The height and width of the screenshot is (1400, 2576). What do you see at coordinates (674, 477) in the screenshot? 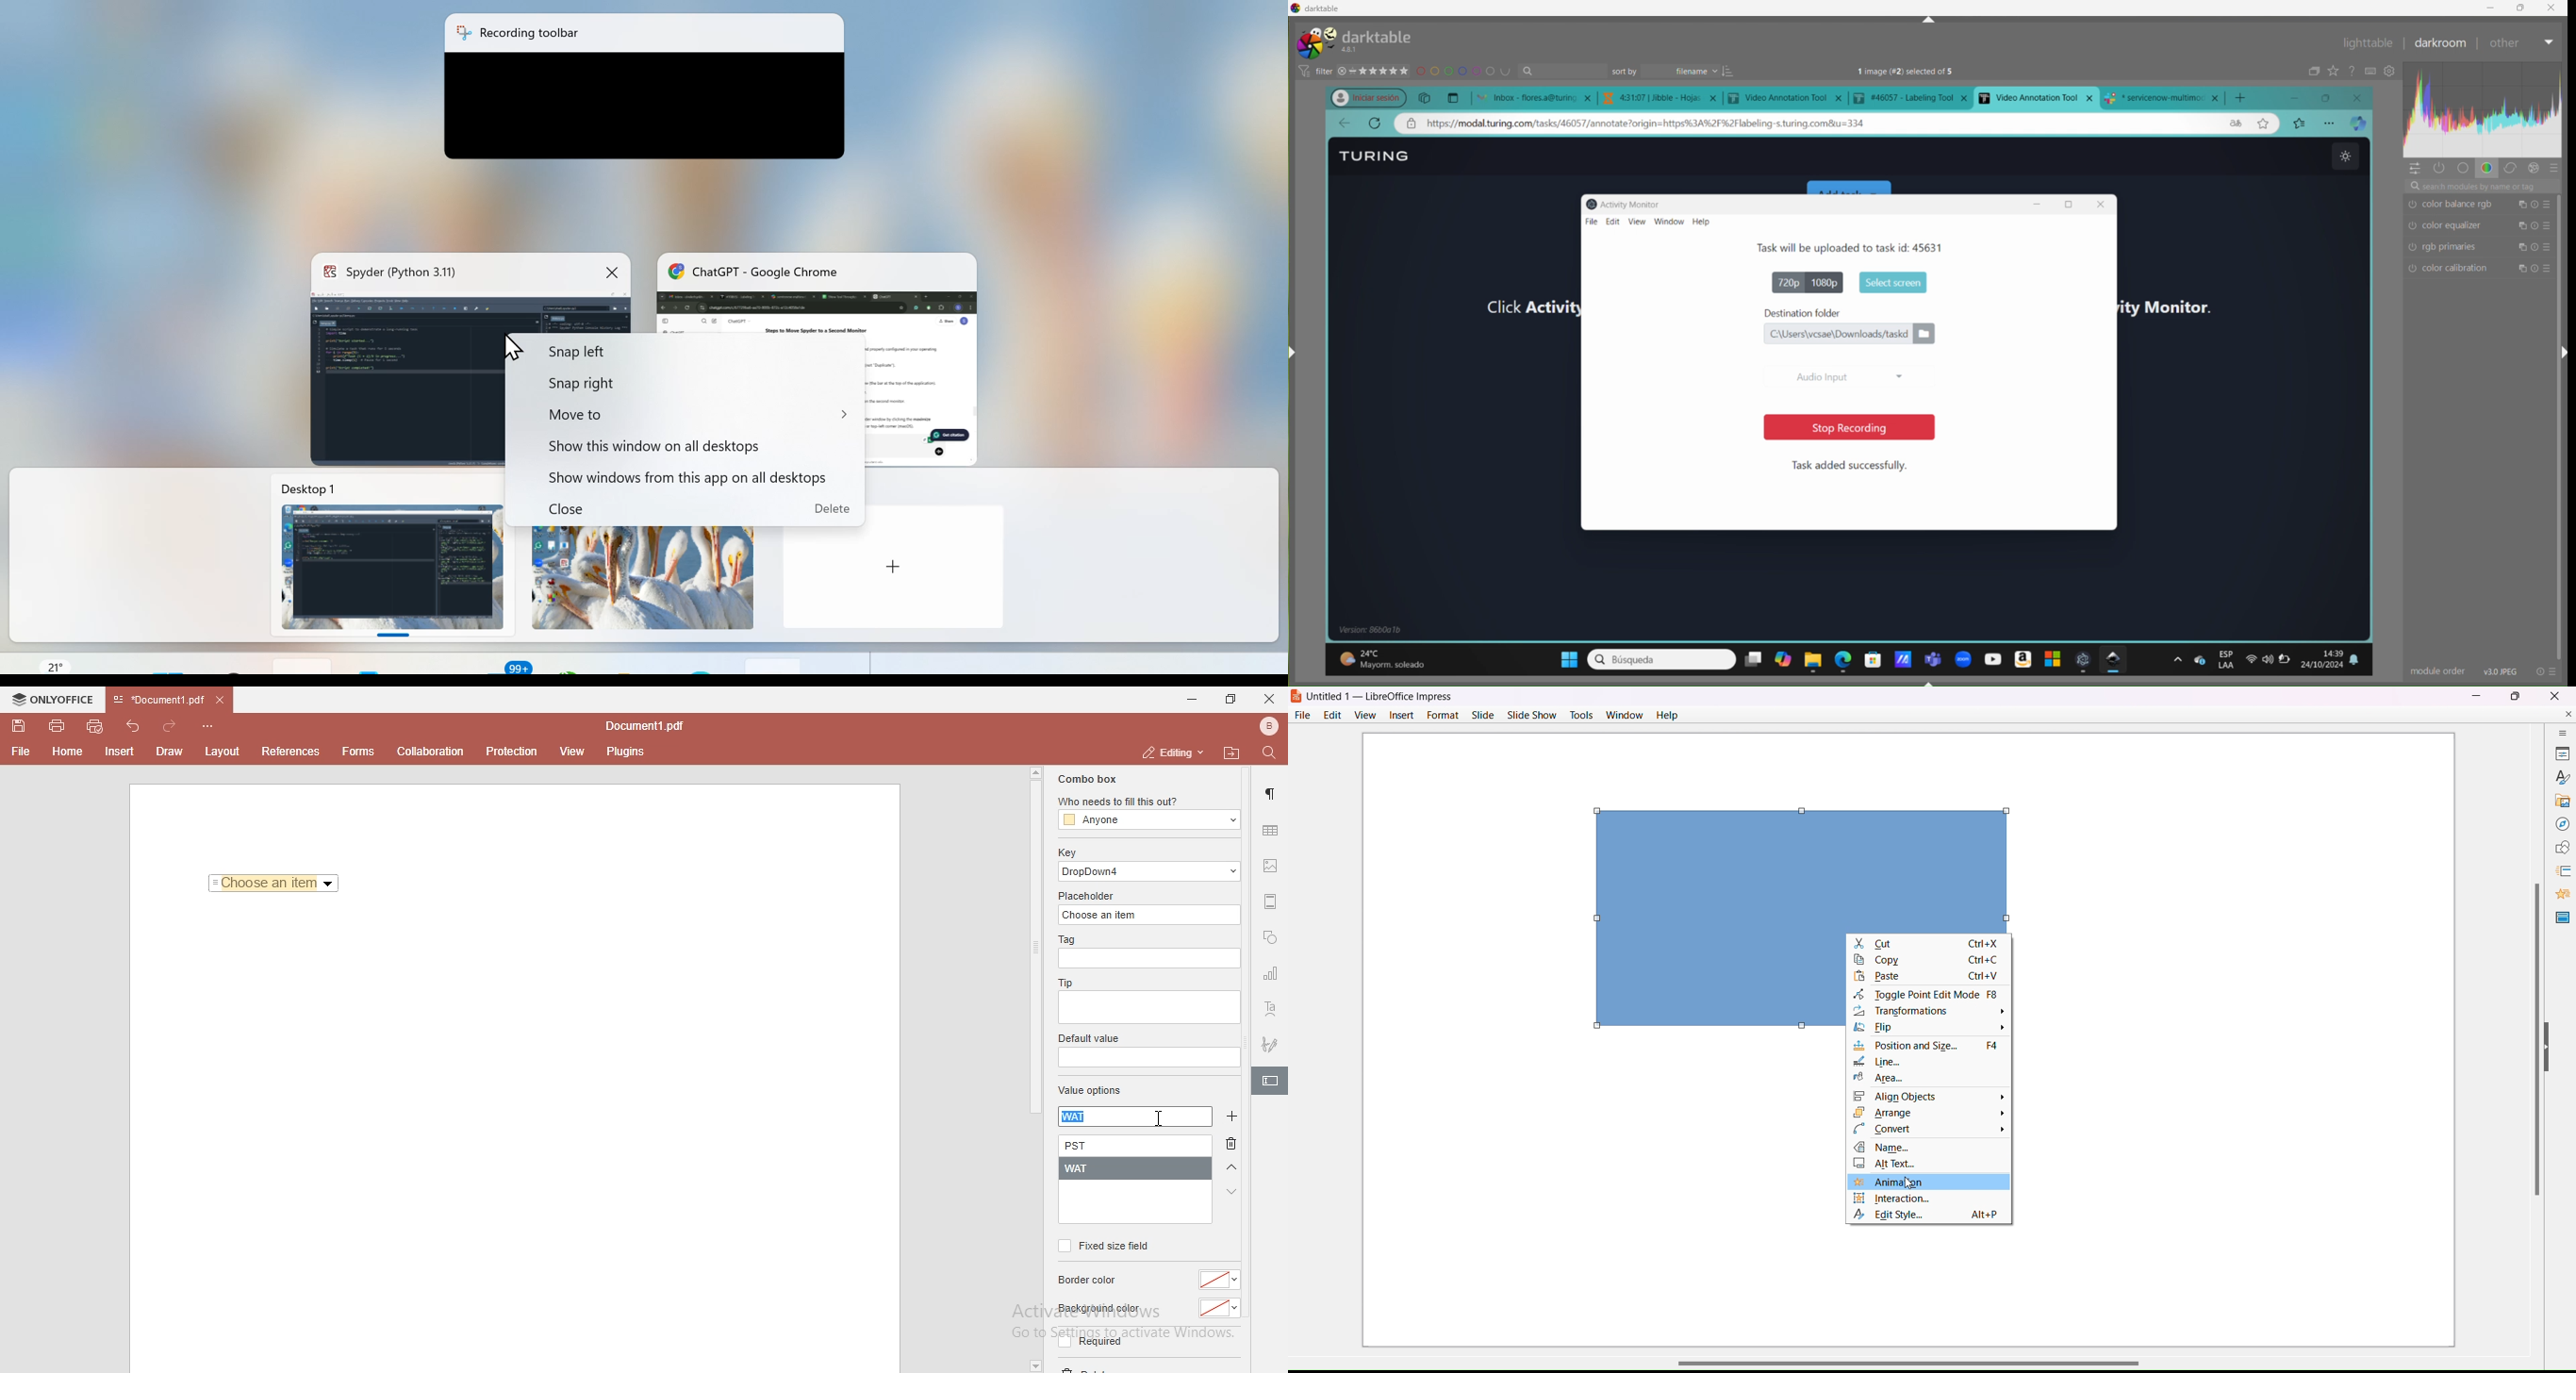
I see `Show Windows from this app on all desktop` at bounding box center [674, 477].